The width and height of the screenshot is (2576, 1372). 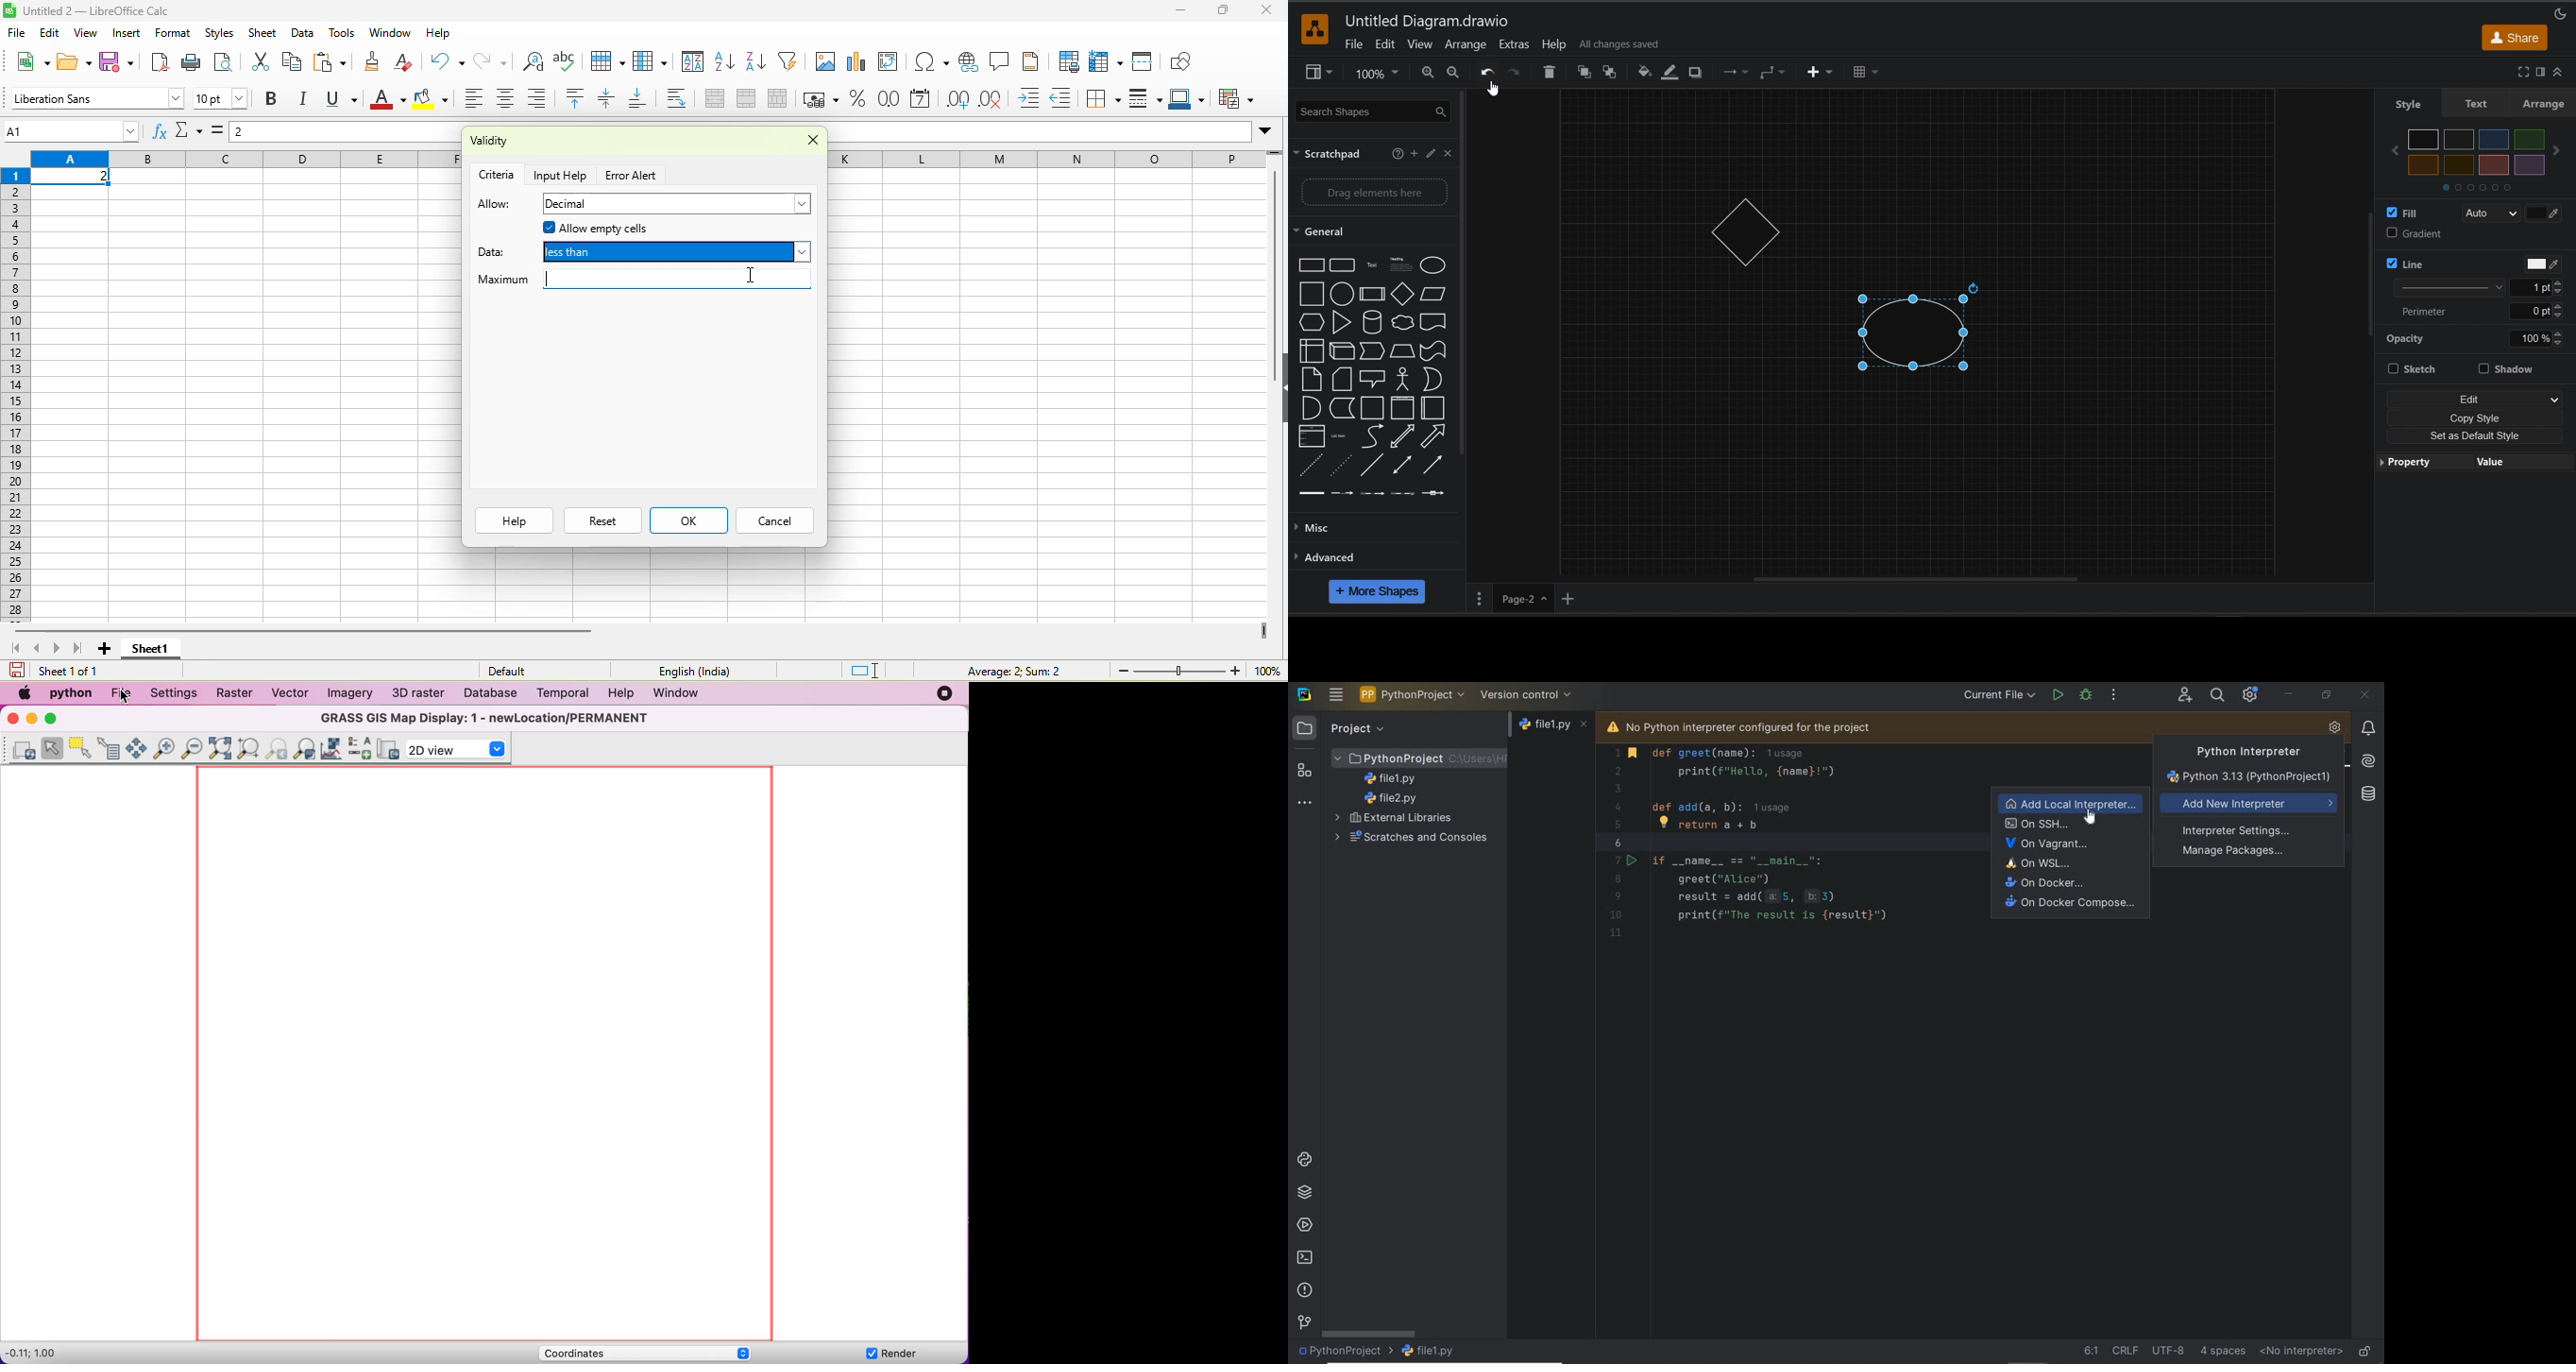 I want to click on fill color, so click(x=1643, y=72).